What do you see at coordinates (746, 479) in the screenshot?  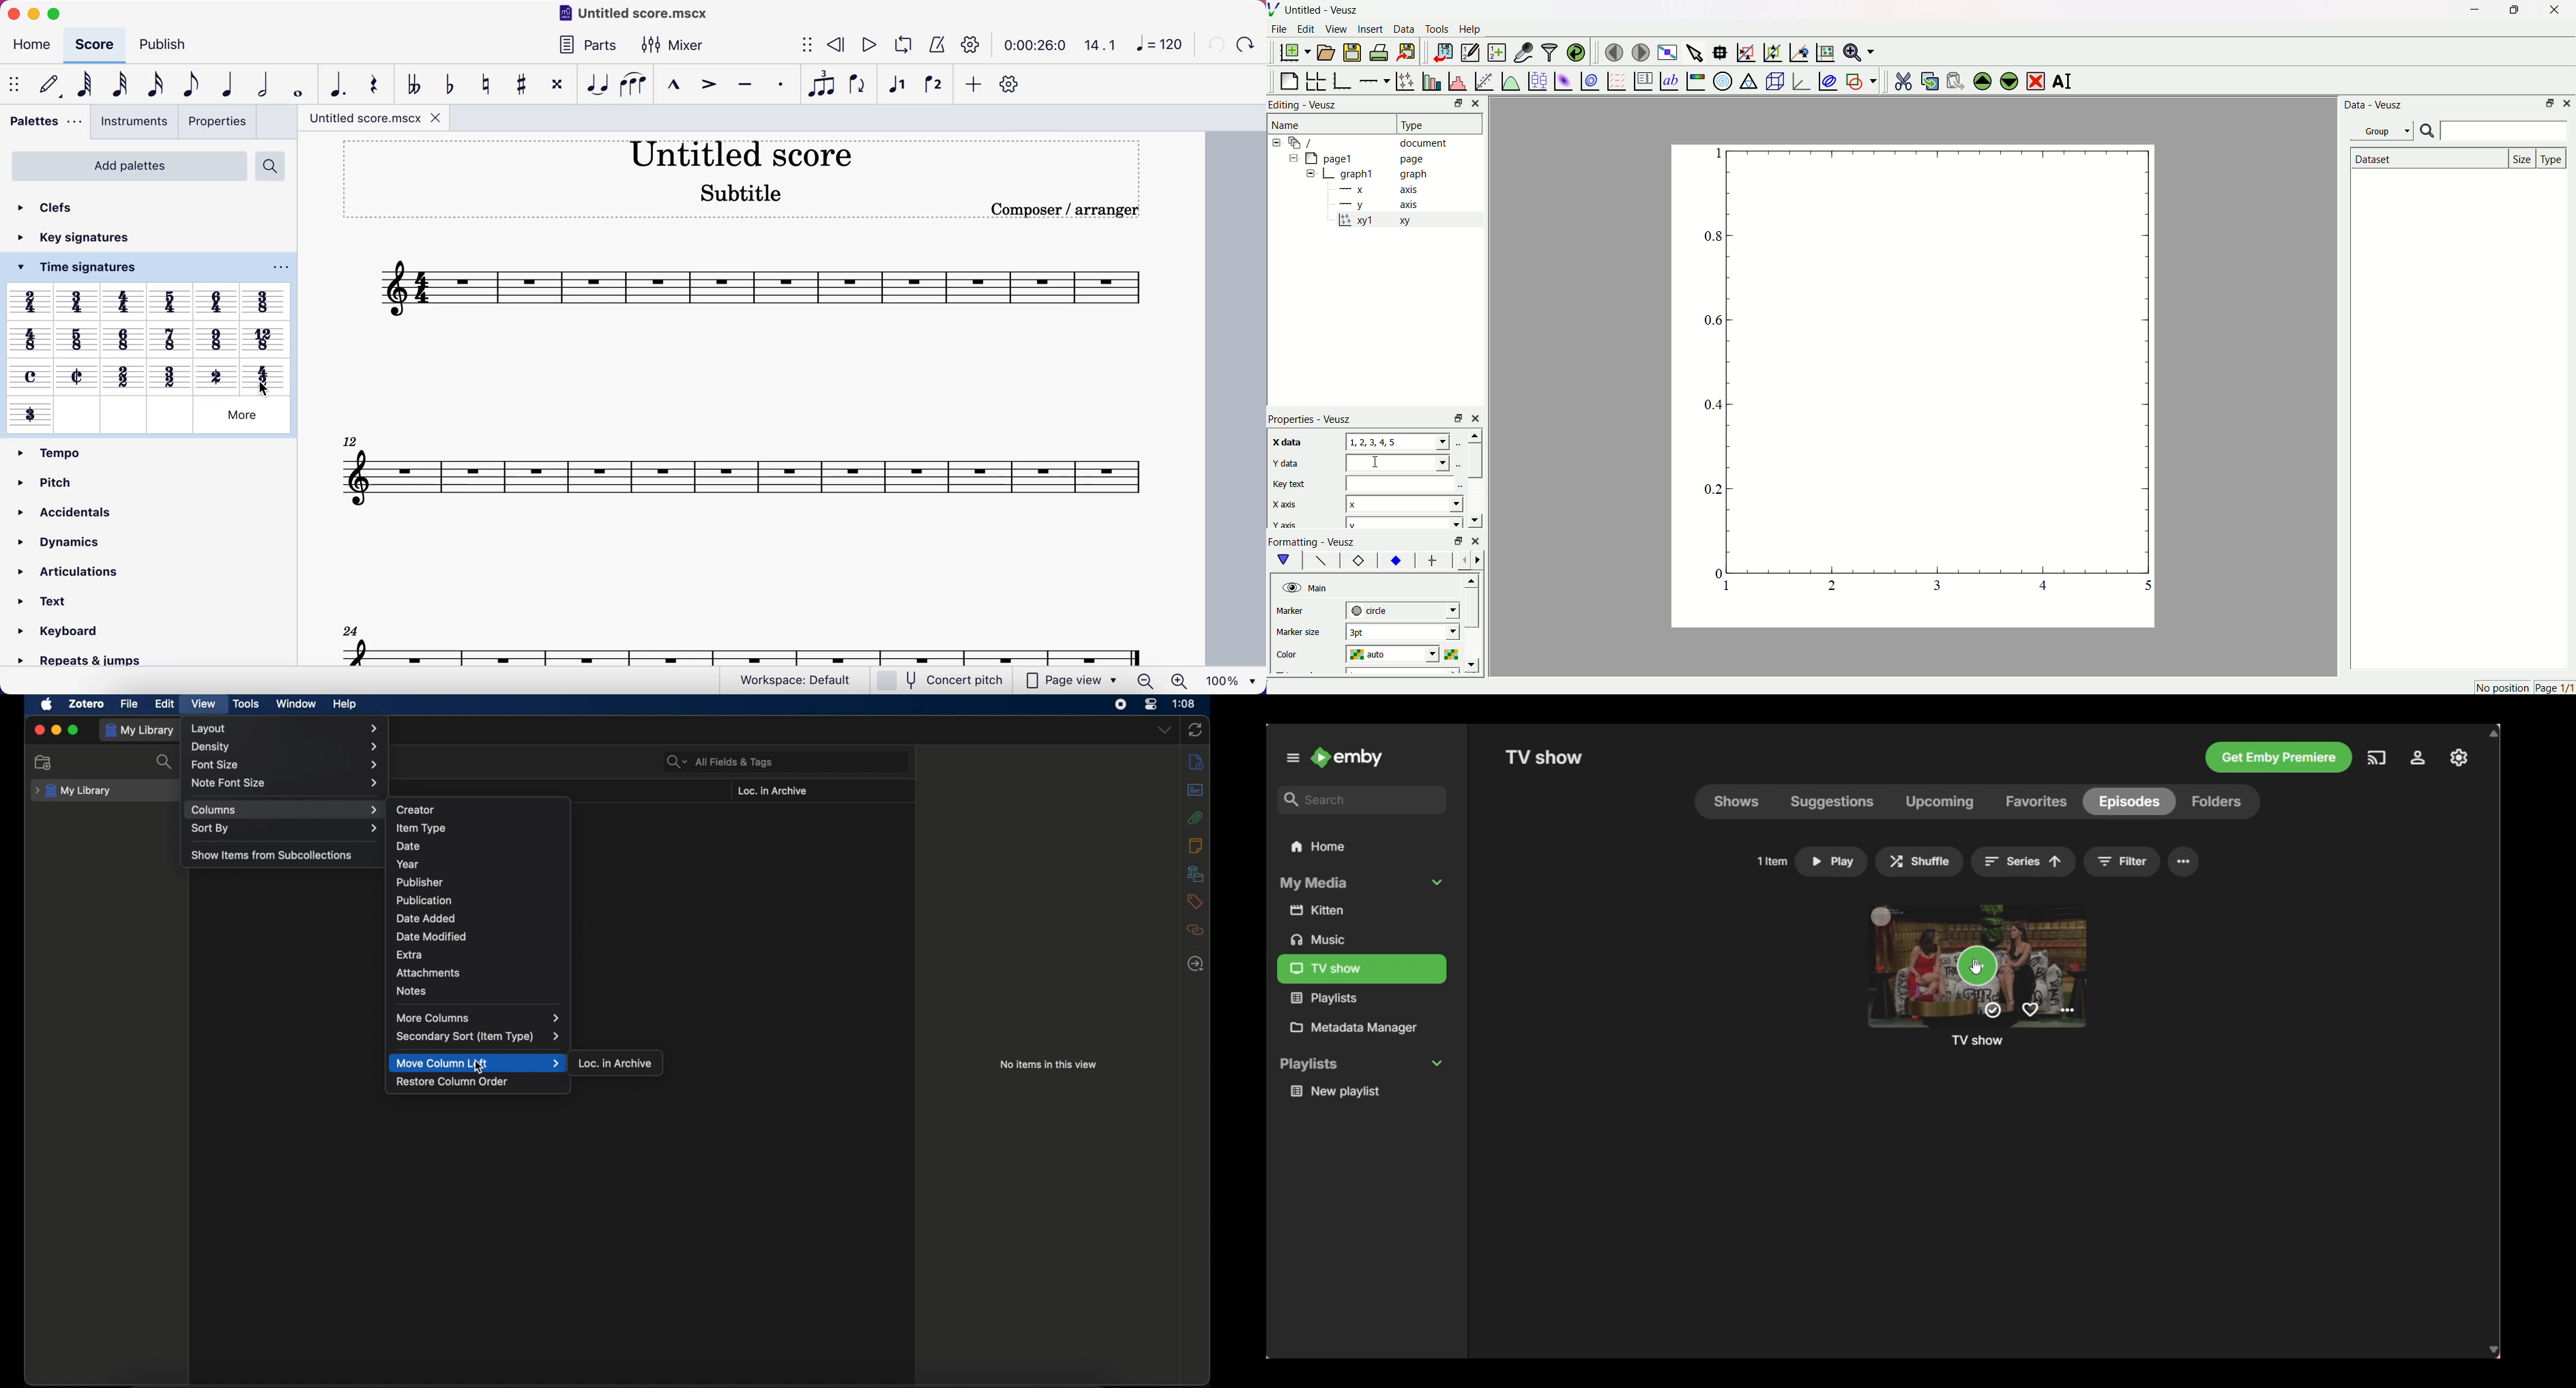 I see `12` at bounding box center [746, 479].